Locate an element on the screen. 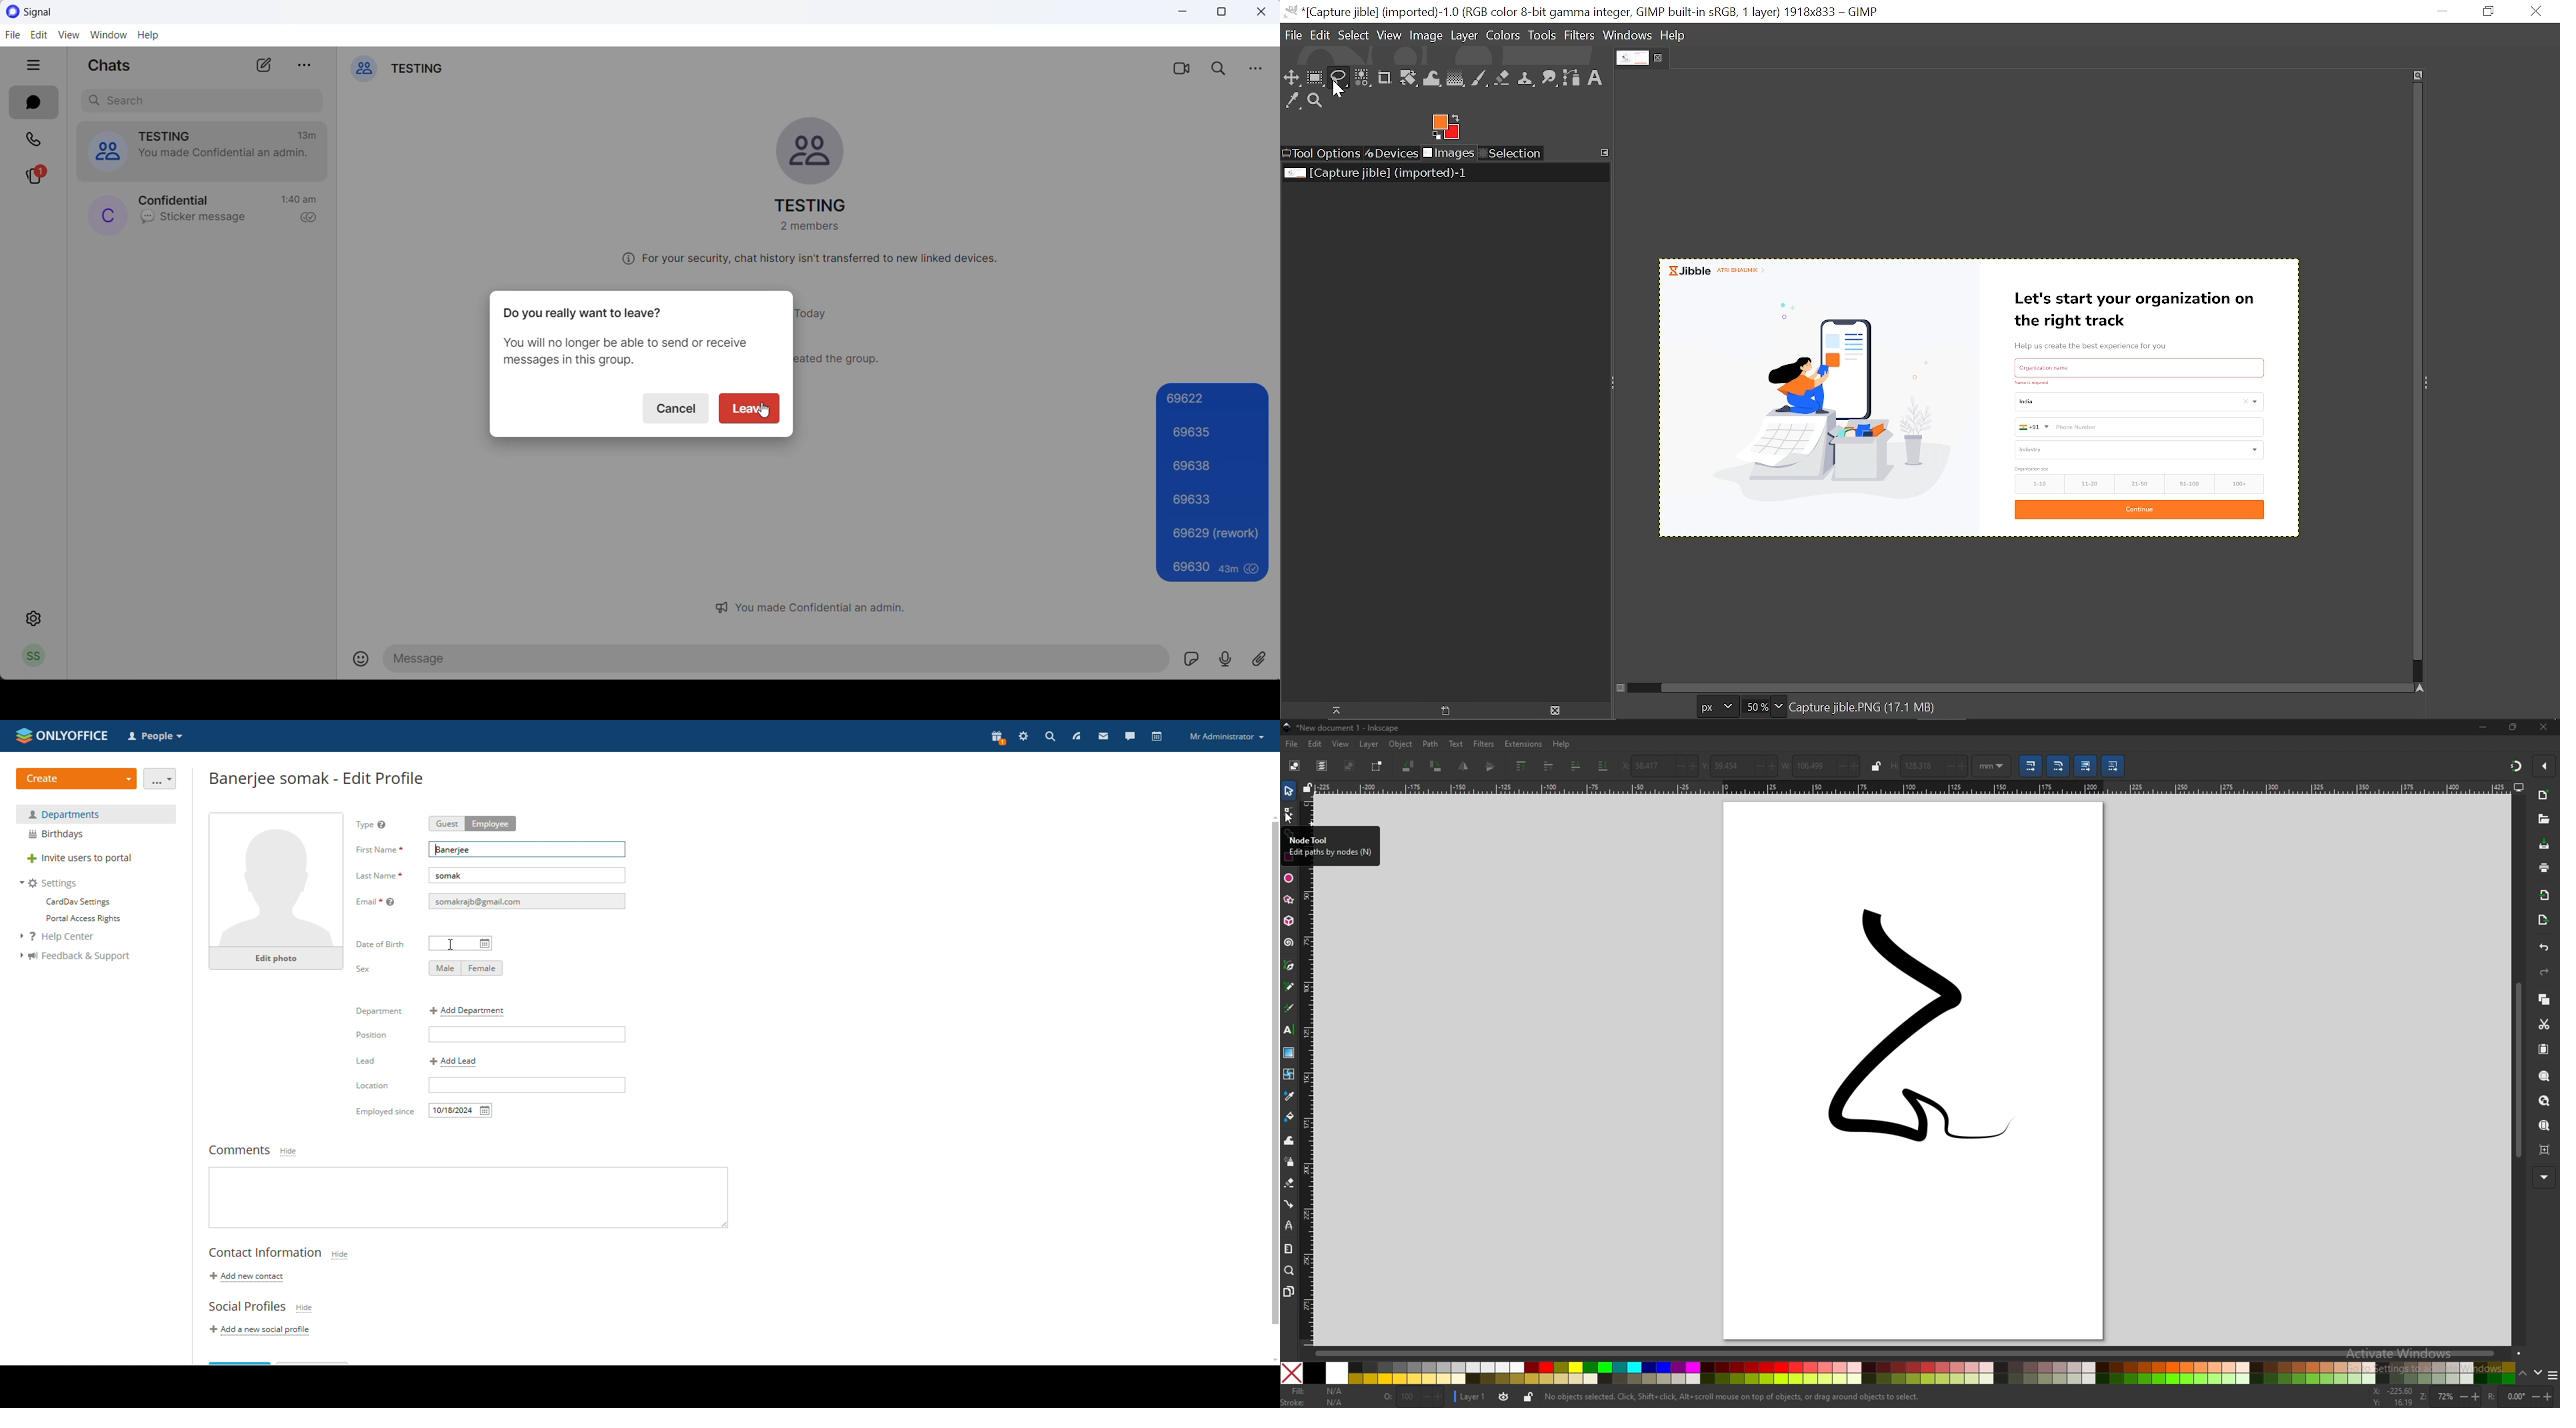  date of birth is located at coordinates (461, 944).